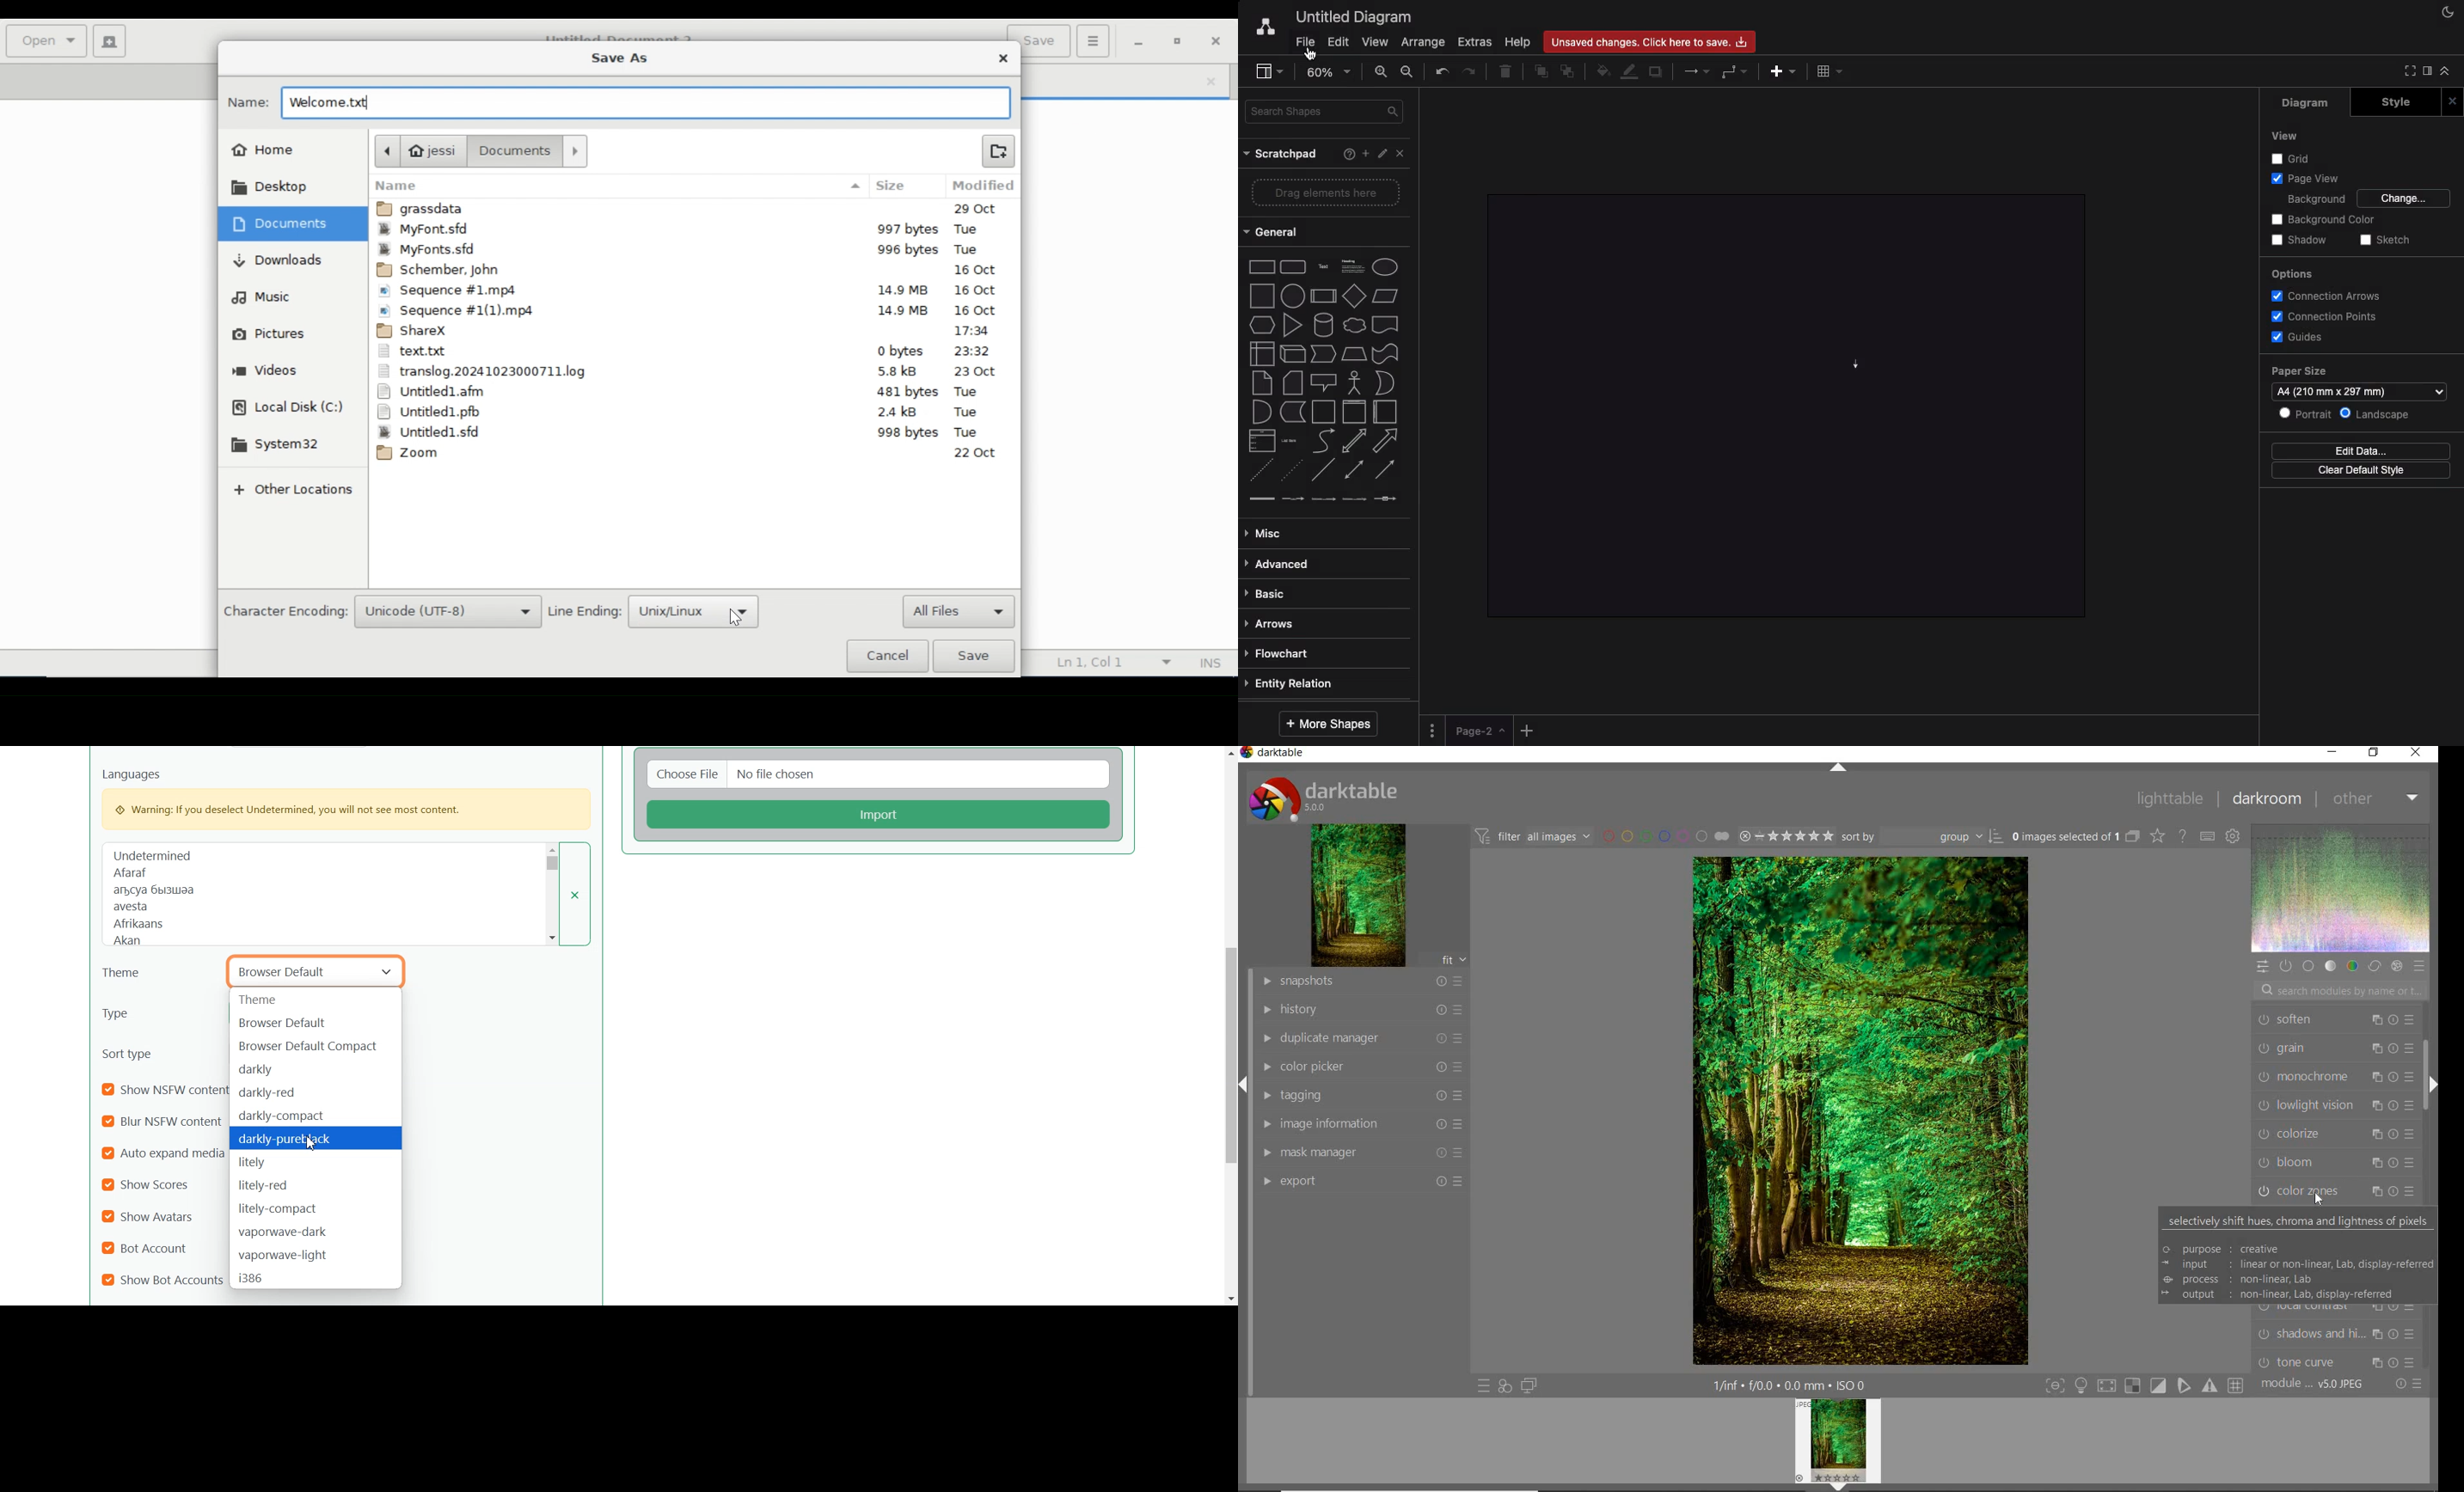 This screenshot has height=1512, width=2464. What do you see at coordinates (2334, 752) in the screenshot?
I see `MINIMIZE` at bounding box center [2334, 752].